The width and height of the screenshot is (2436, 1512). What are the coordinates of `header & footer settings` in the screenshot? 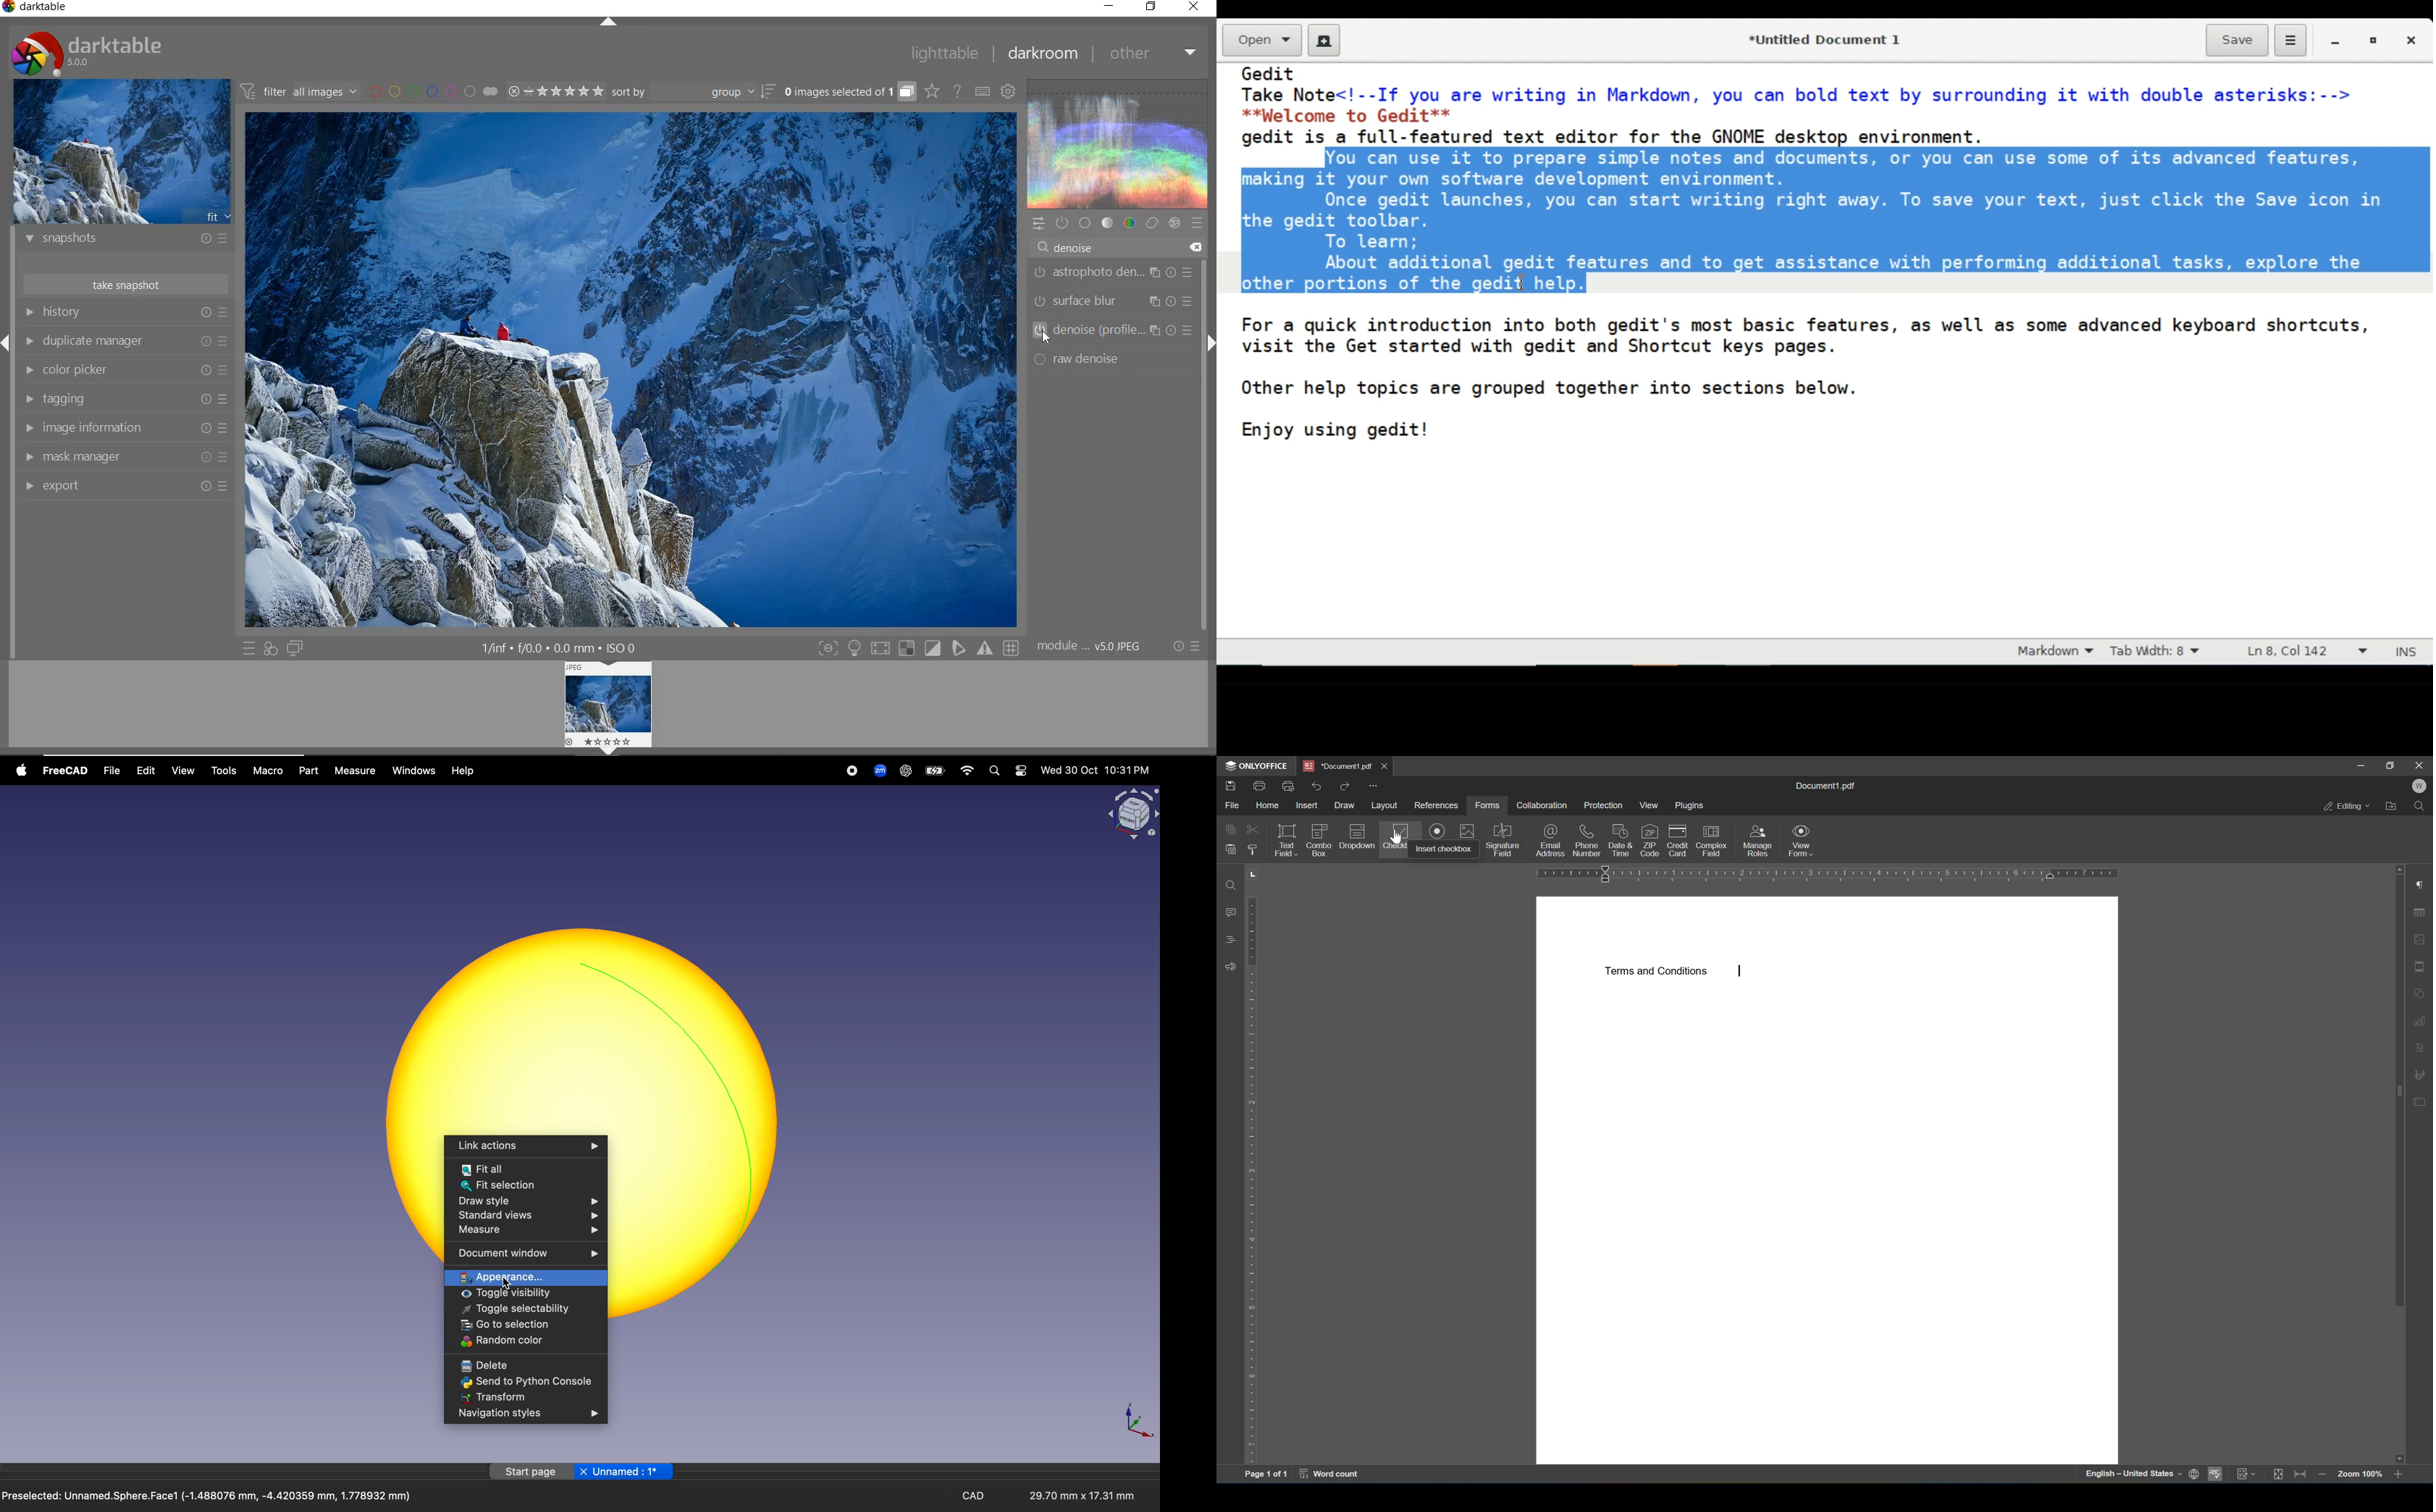 It's located at (2422, 968).